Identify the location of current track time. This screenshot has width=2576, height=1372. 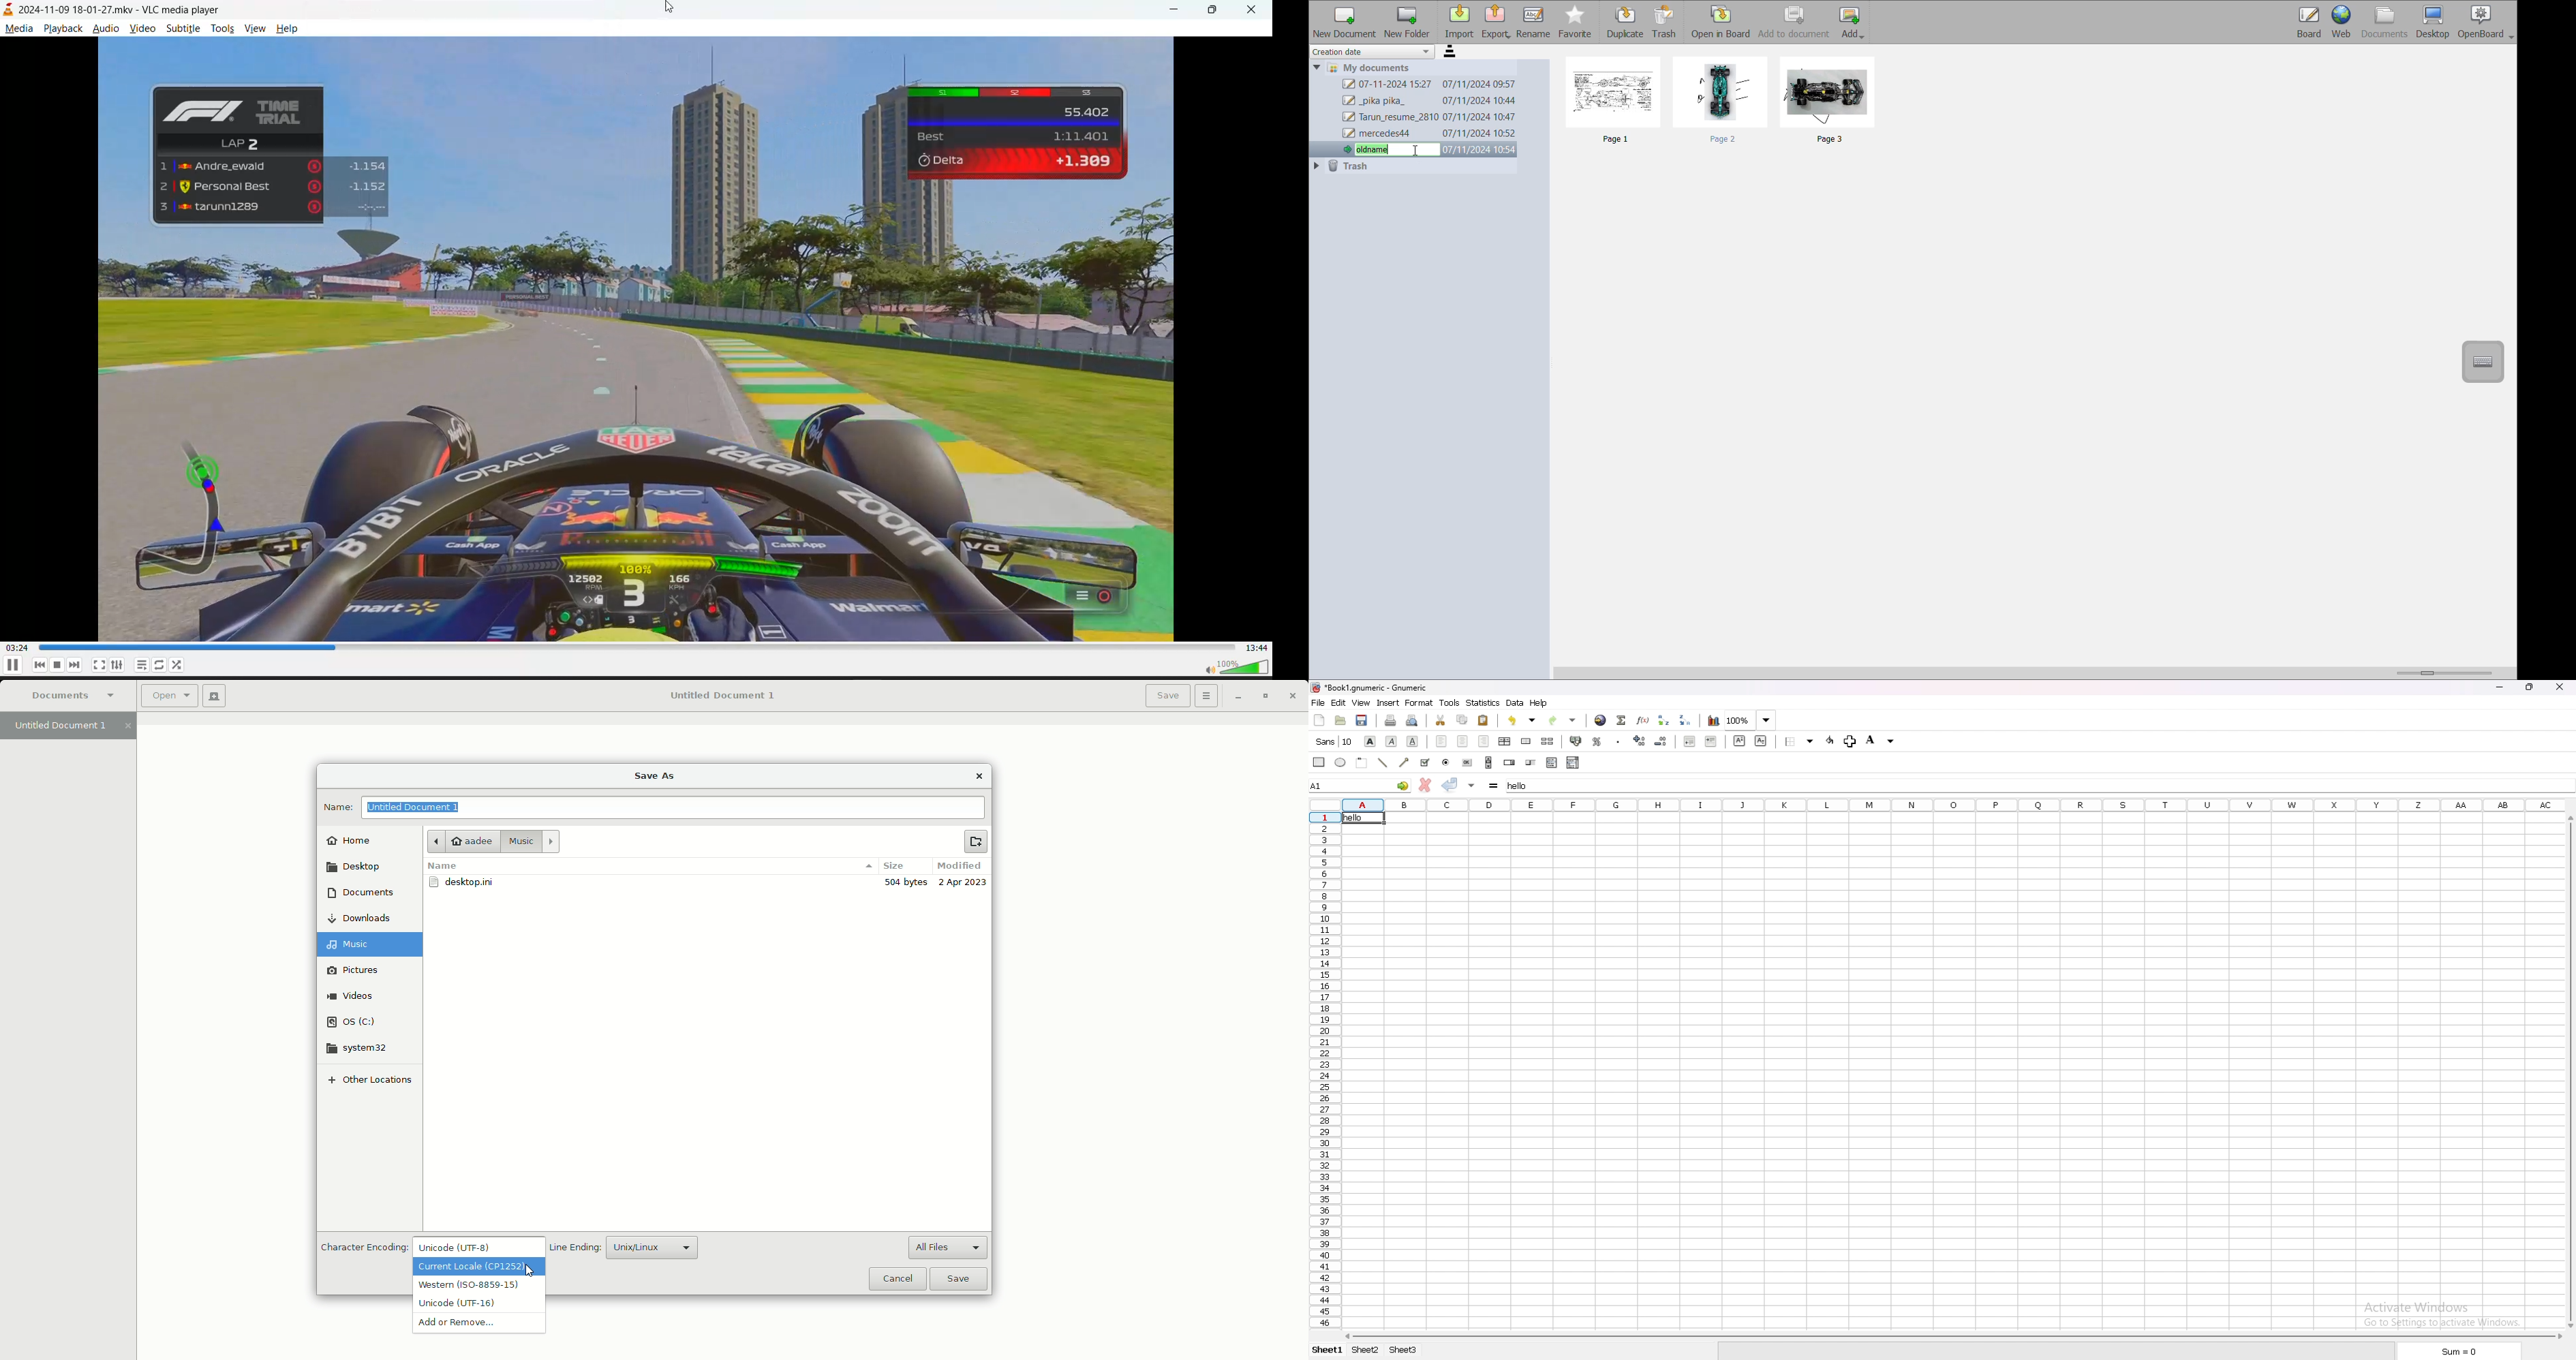
(17, 648).